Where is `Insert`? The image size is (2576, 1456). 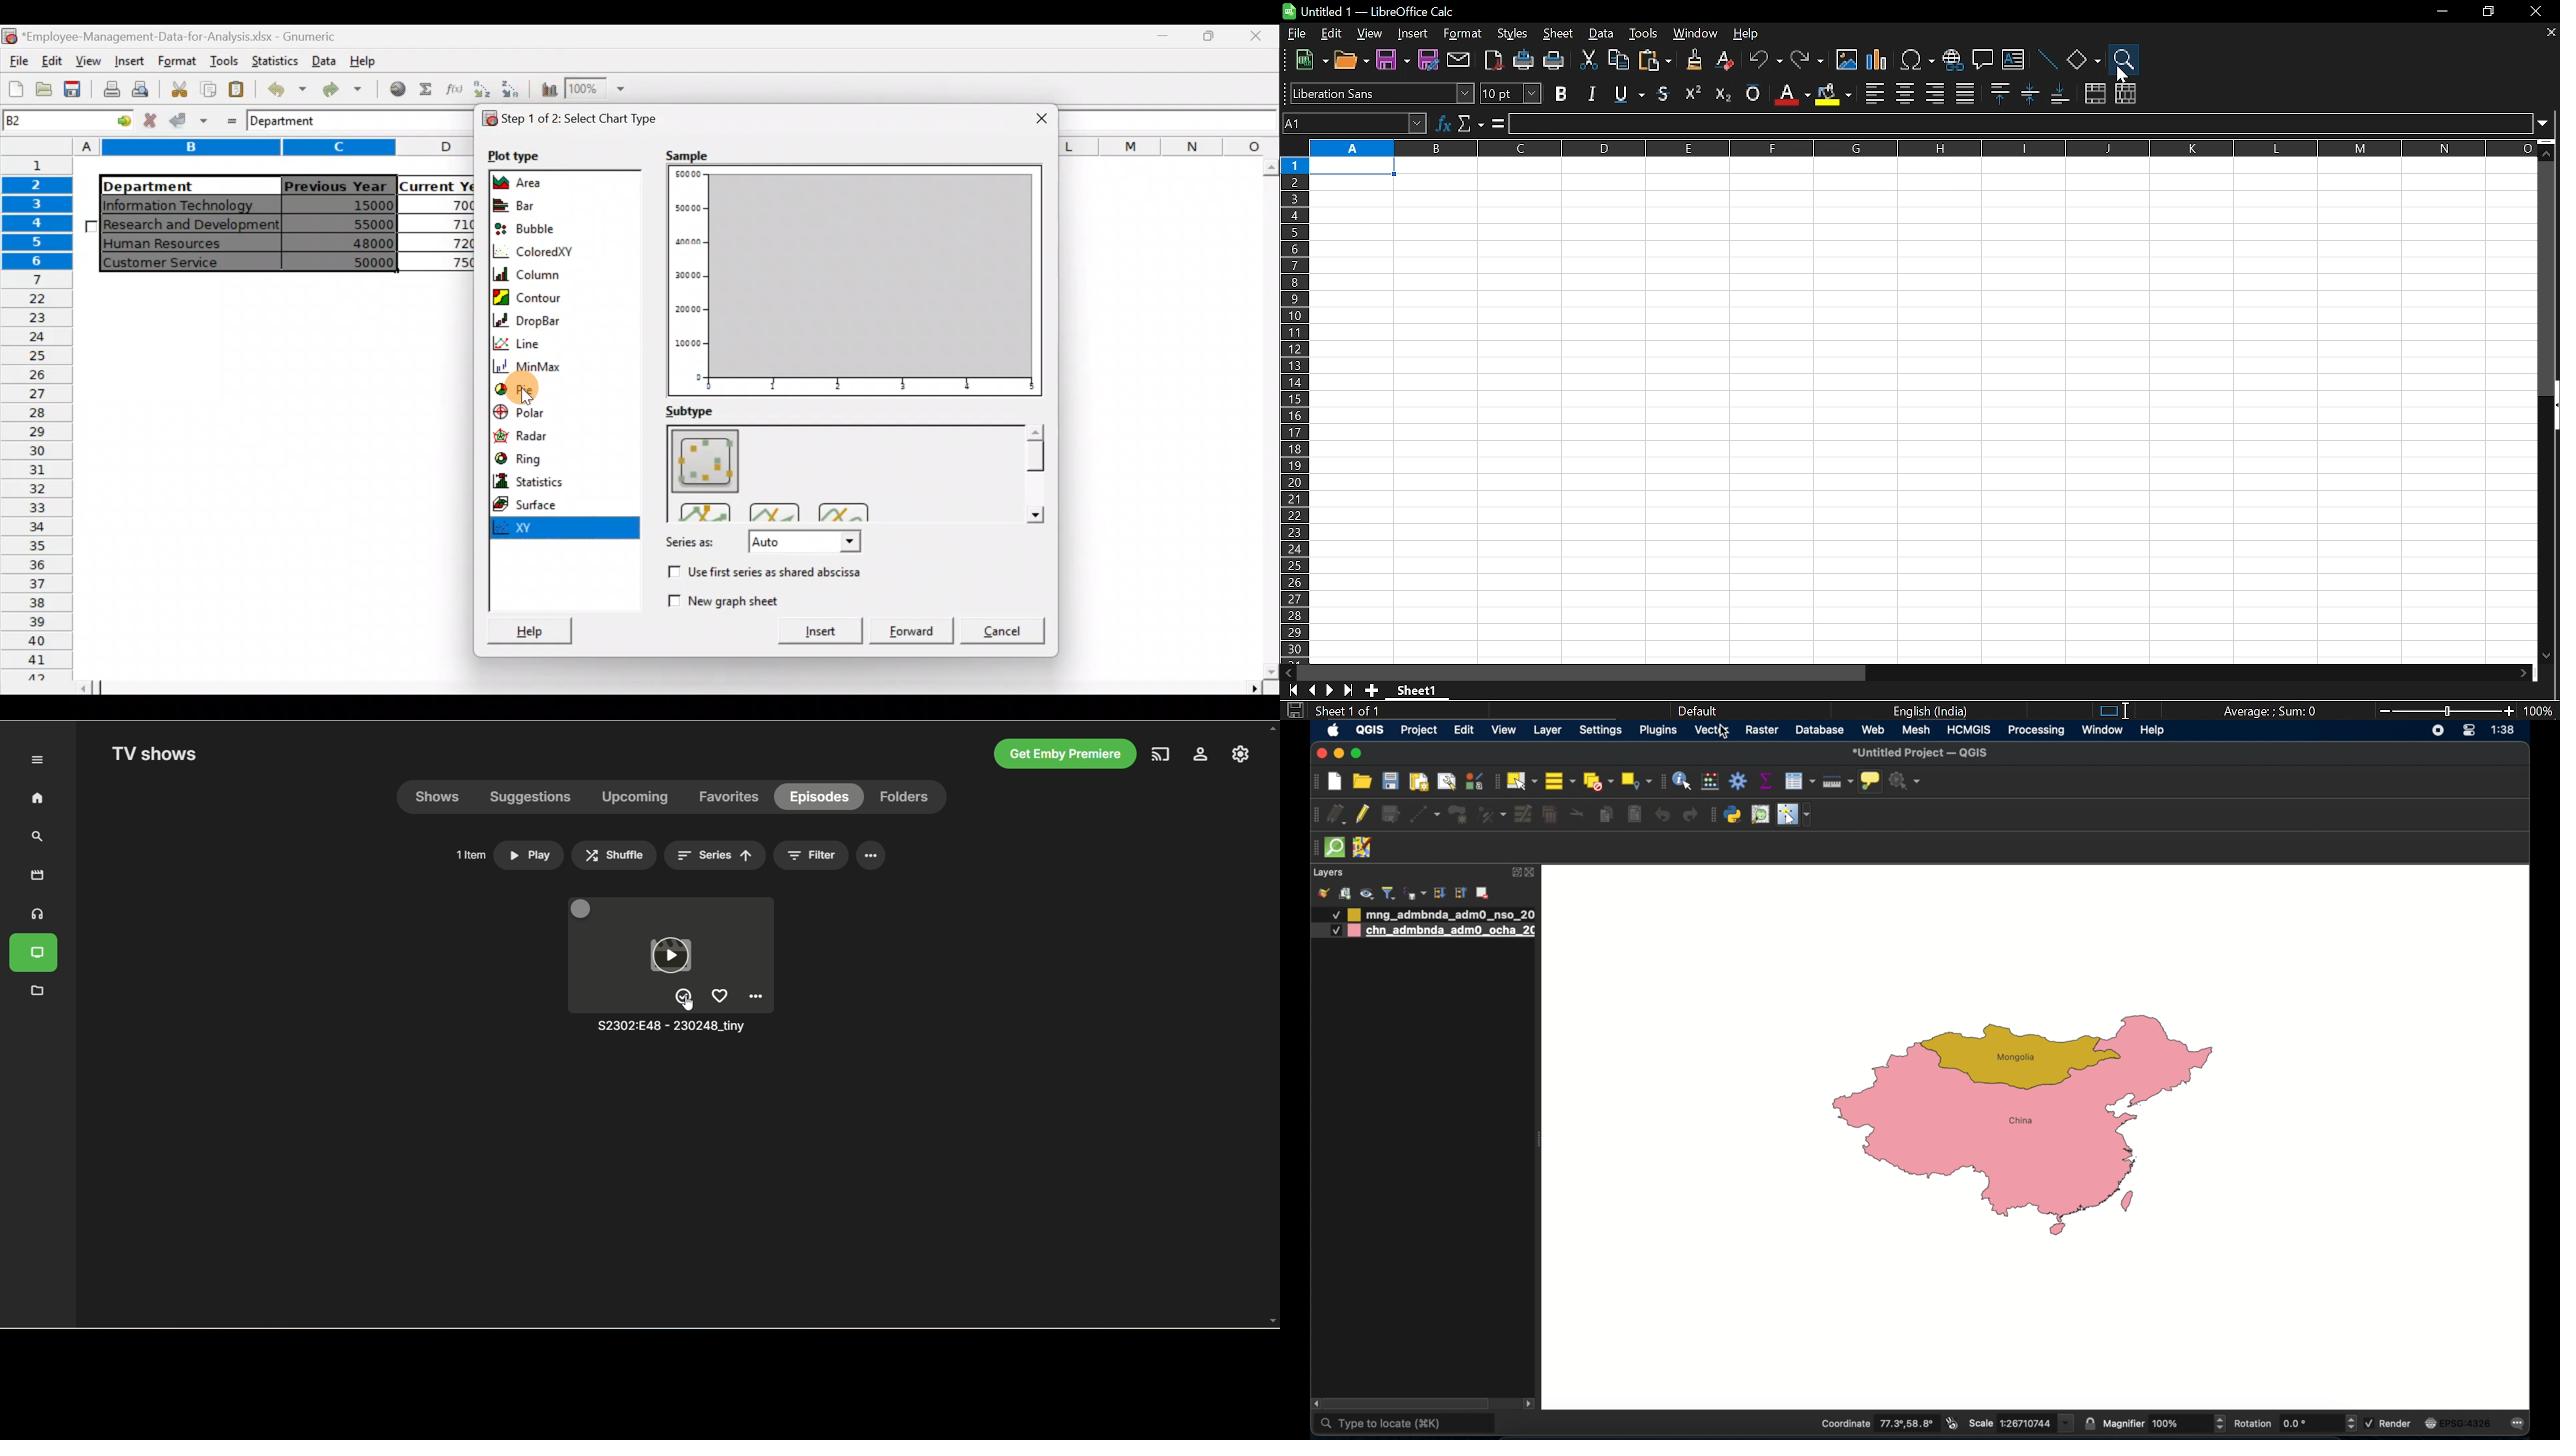
Insert is located at coordinates (128, 60).